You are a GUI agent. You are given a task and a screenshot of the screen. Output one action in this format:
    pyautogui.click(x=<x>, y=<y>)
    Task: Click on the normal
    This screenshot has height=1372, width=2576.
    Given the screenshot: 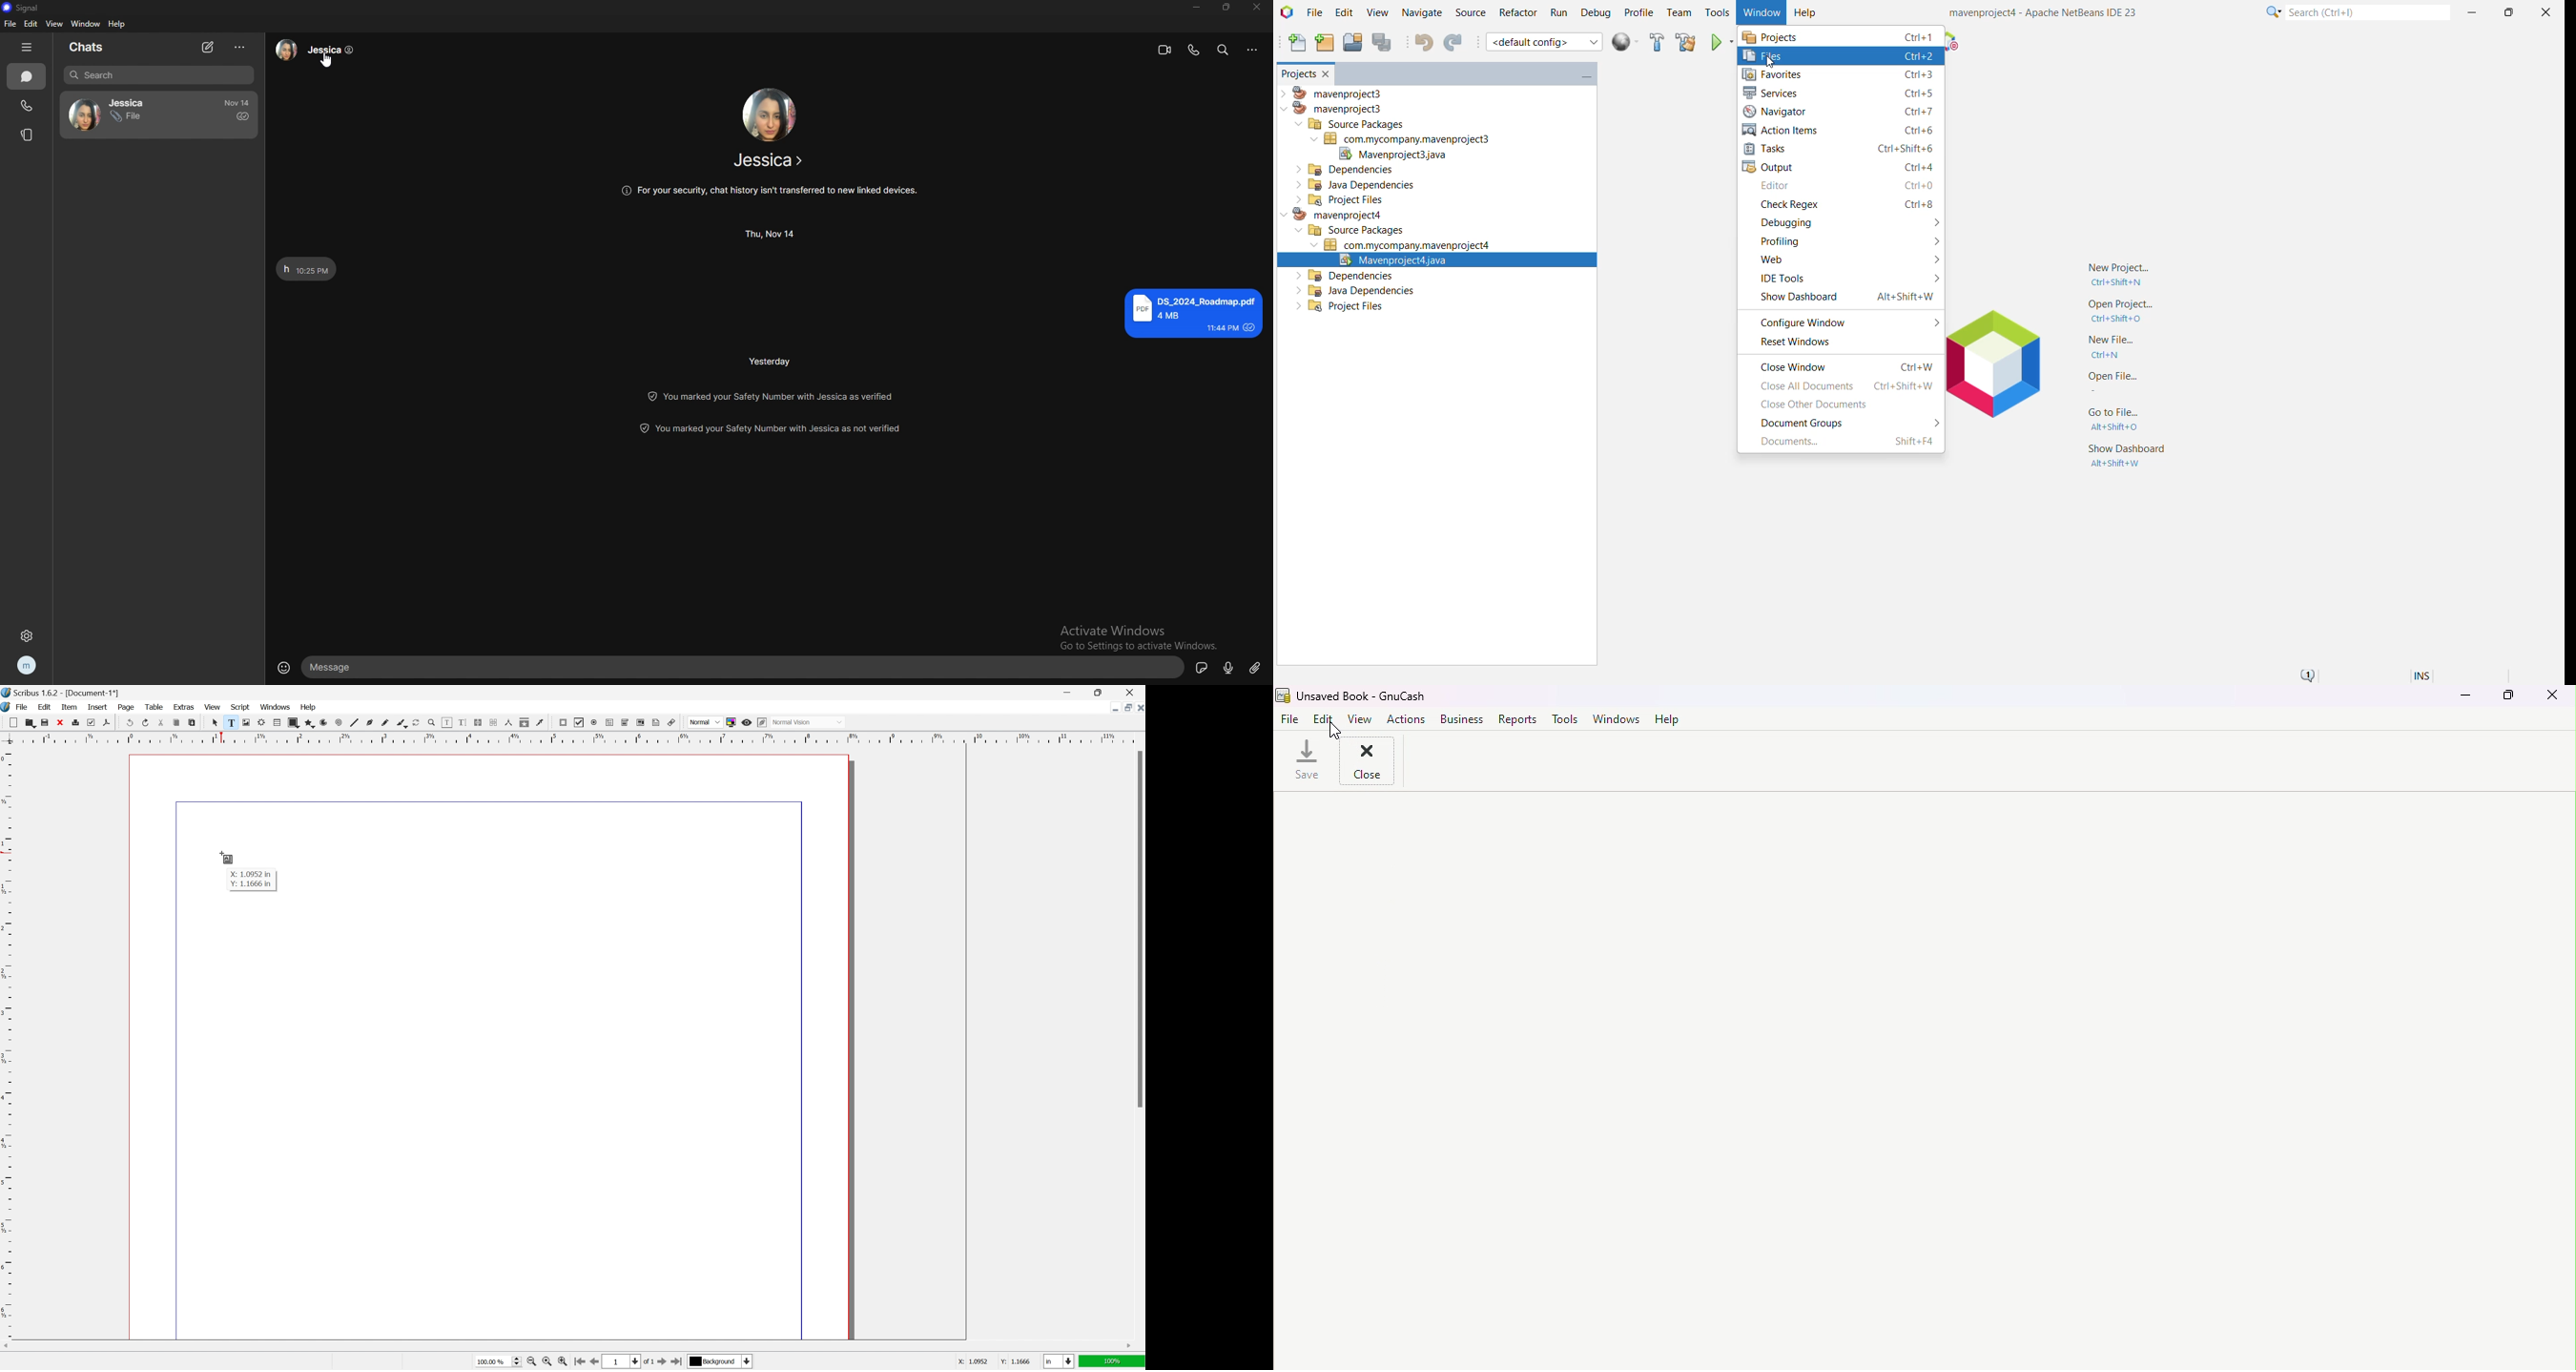 What is the action you would take?
    pyautogui.click(x=706, y=721)
    